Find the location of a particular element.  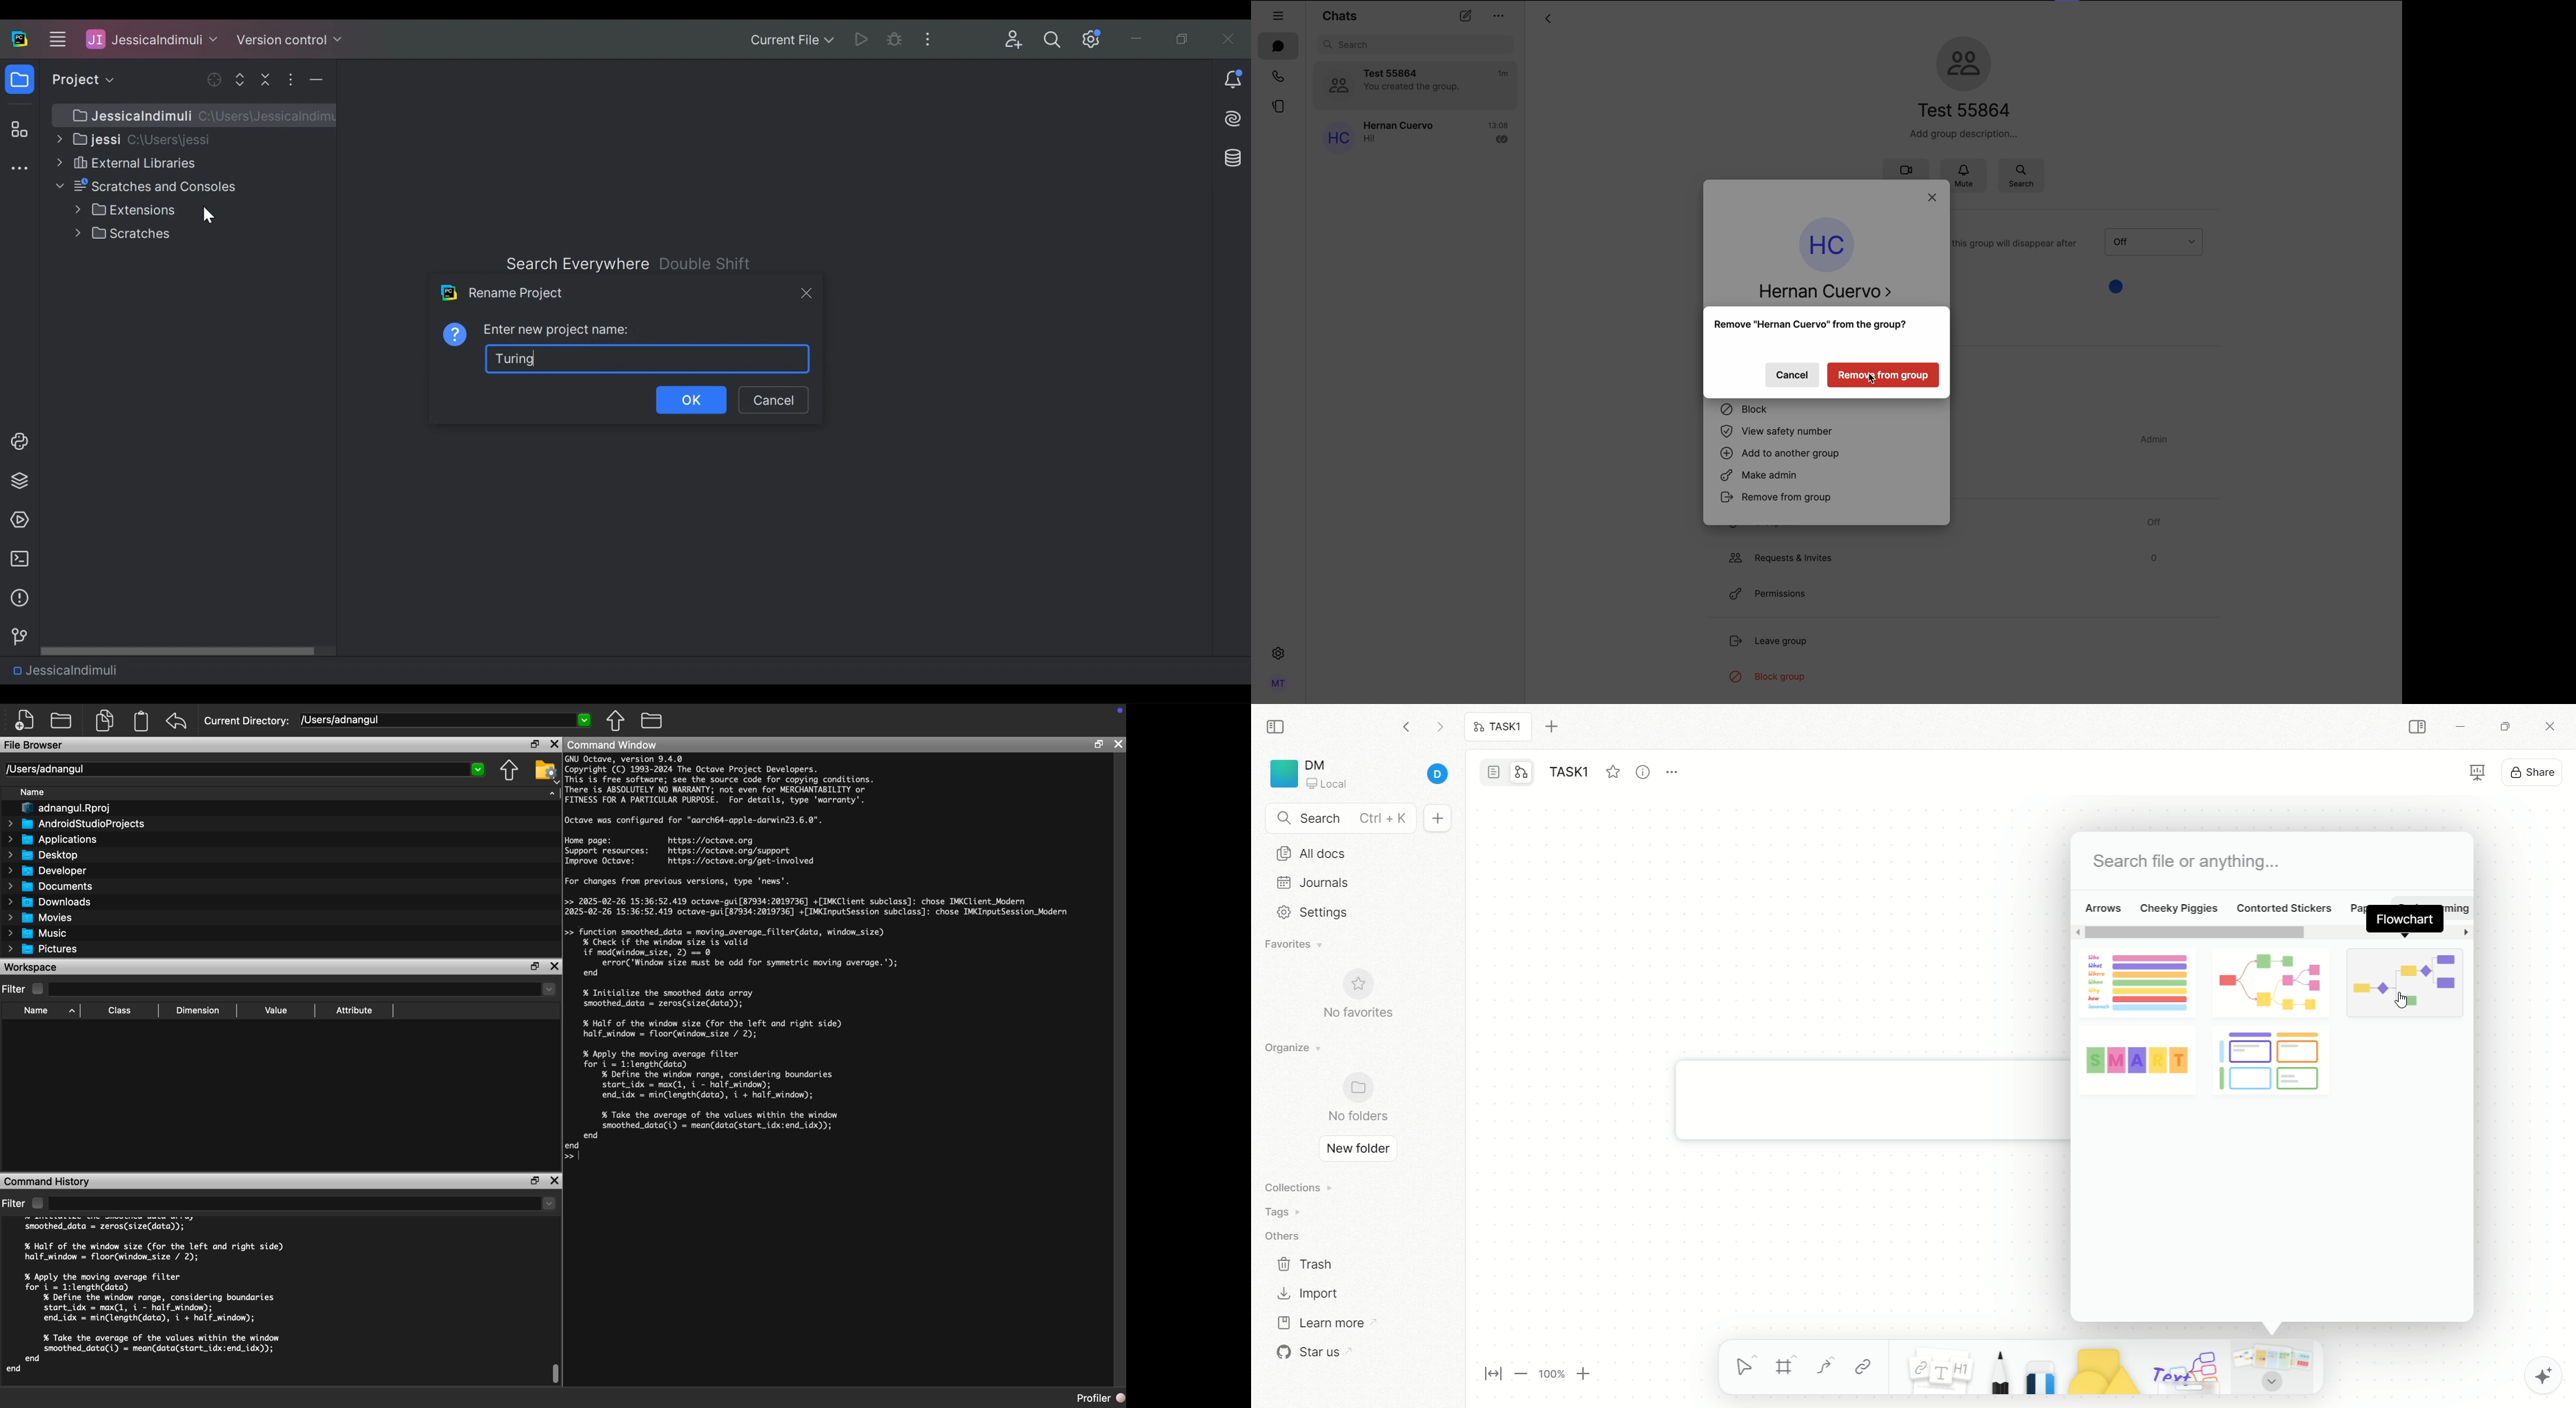

new tab is located at coordinates (1560, 727).